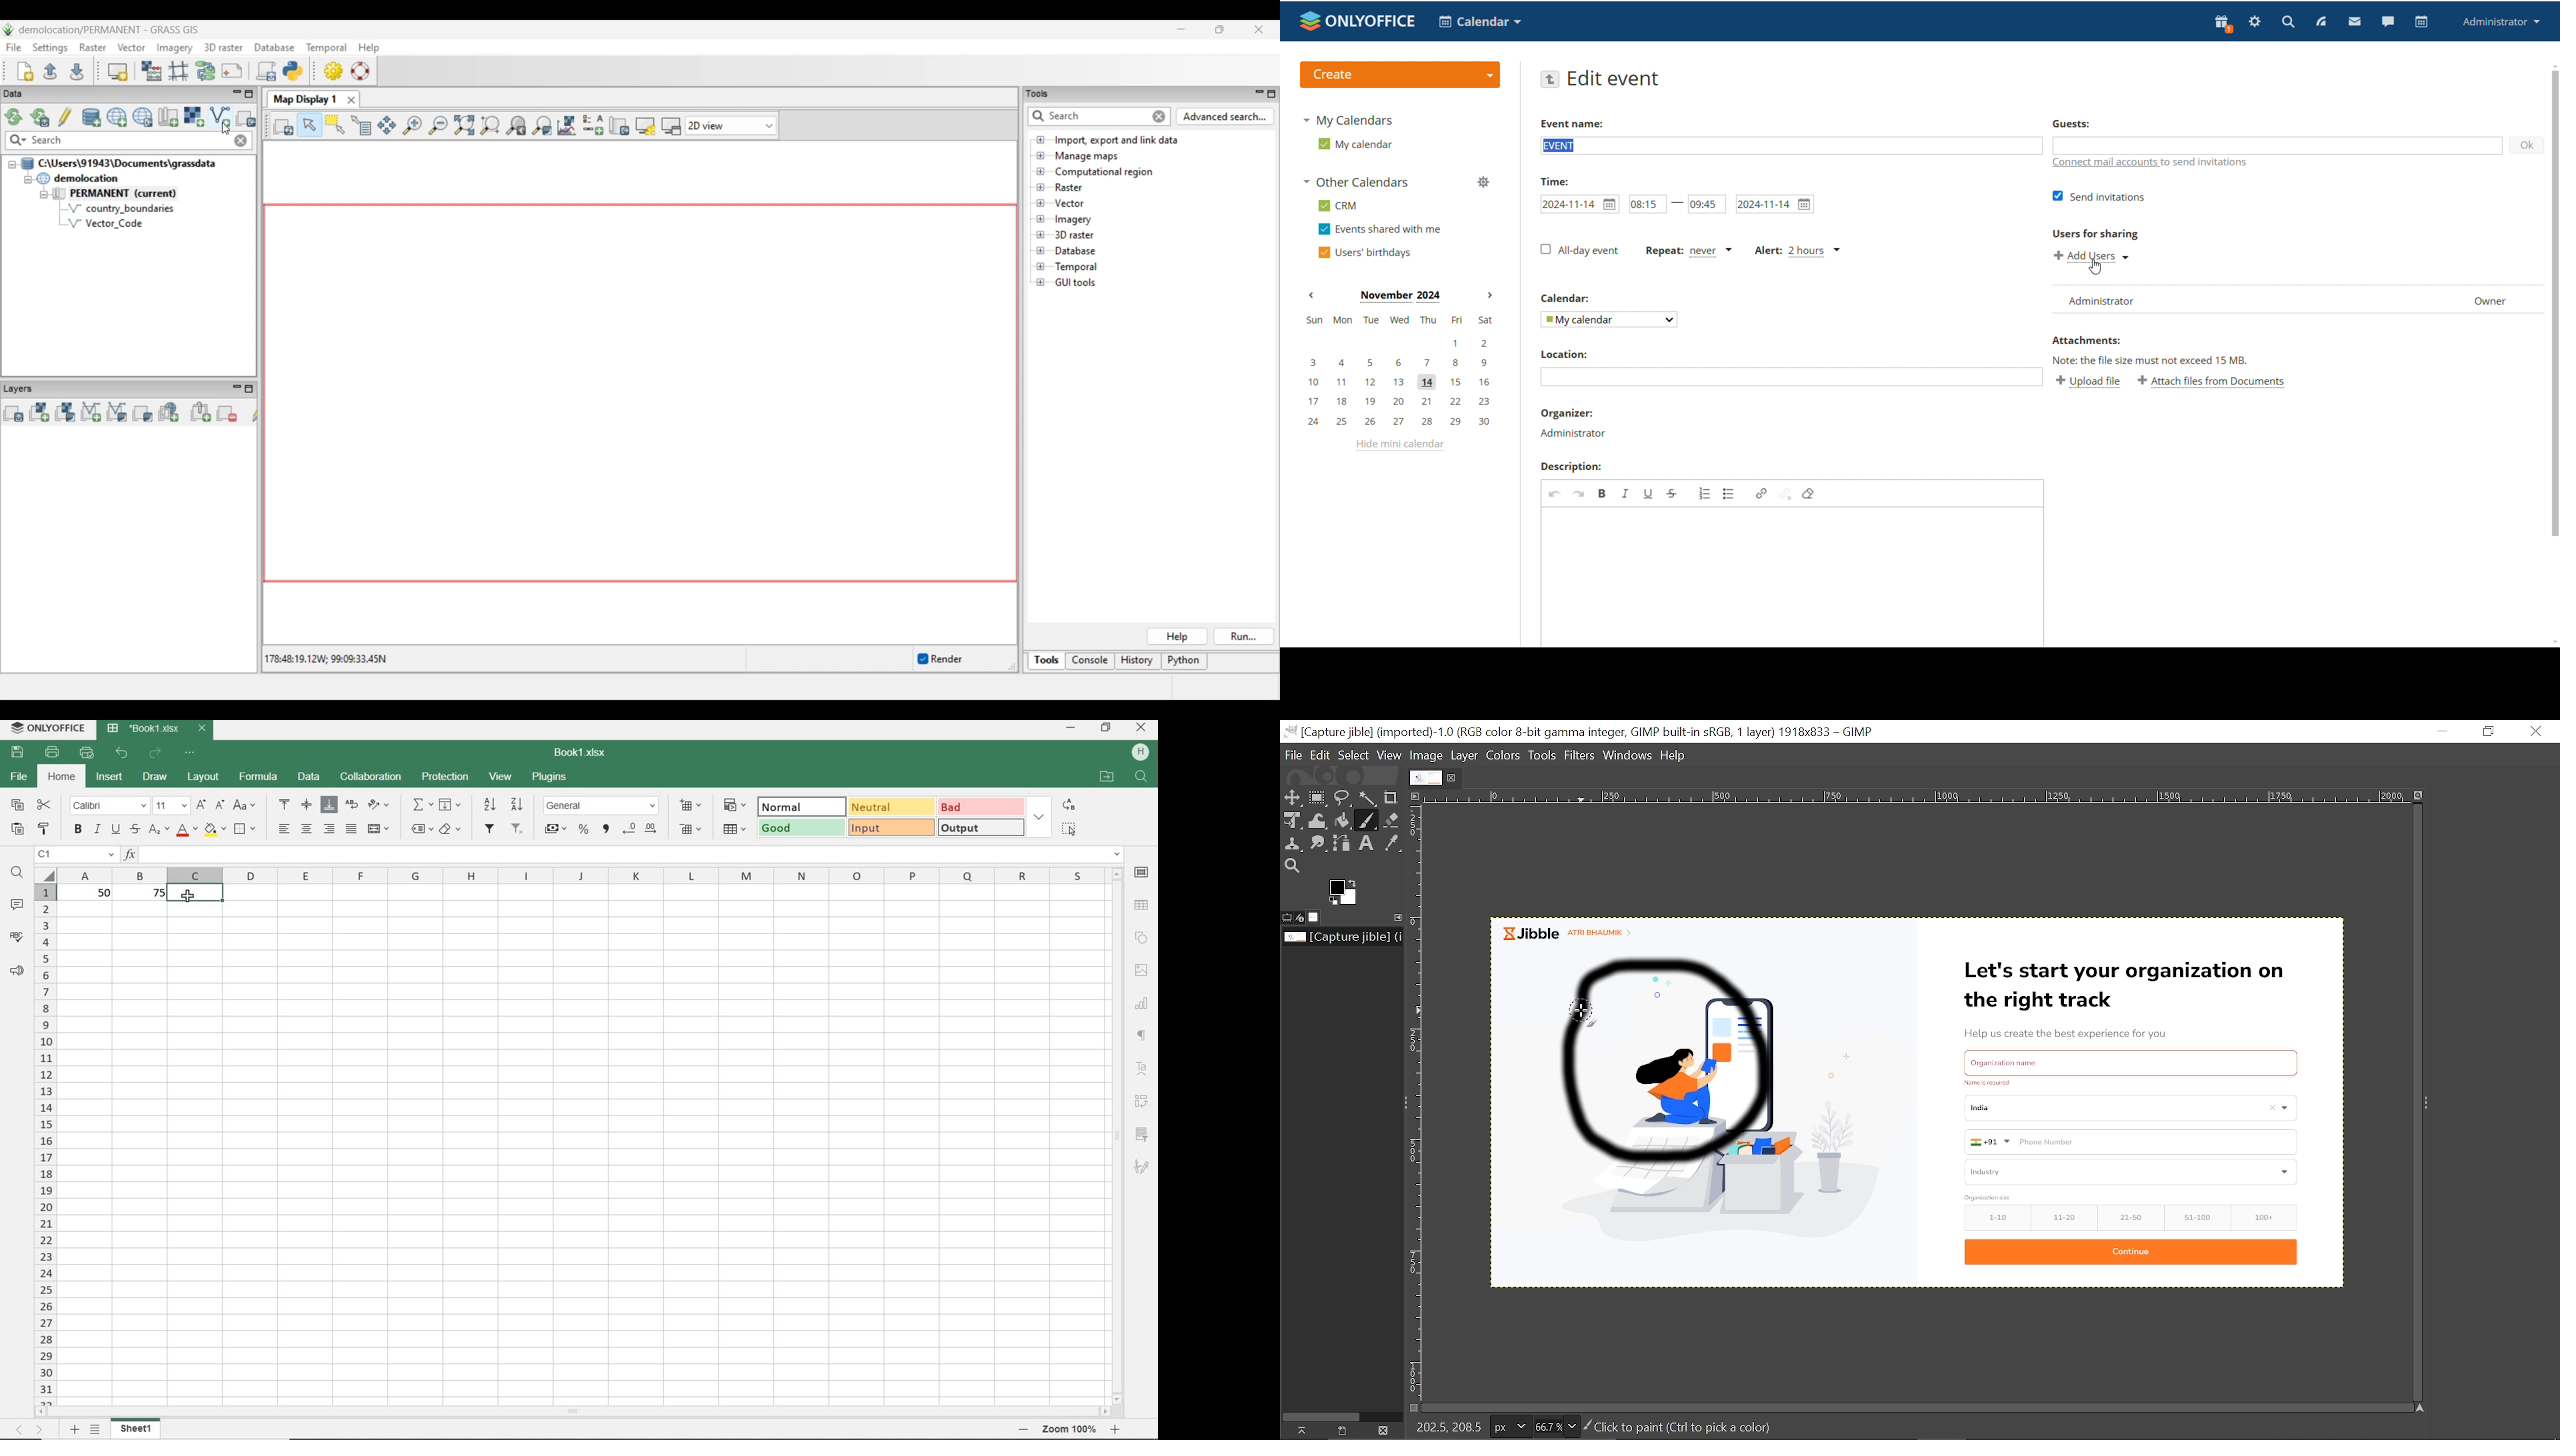 The width and height of the screenshot is (2576, 1456). What do you see at coordinates (158, 730) in the screenshot?
I see `file name` at bounding box center [158, 730].